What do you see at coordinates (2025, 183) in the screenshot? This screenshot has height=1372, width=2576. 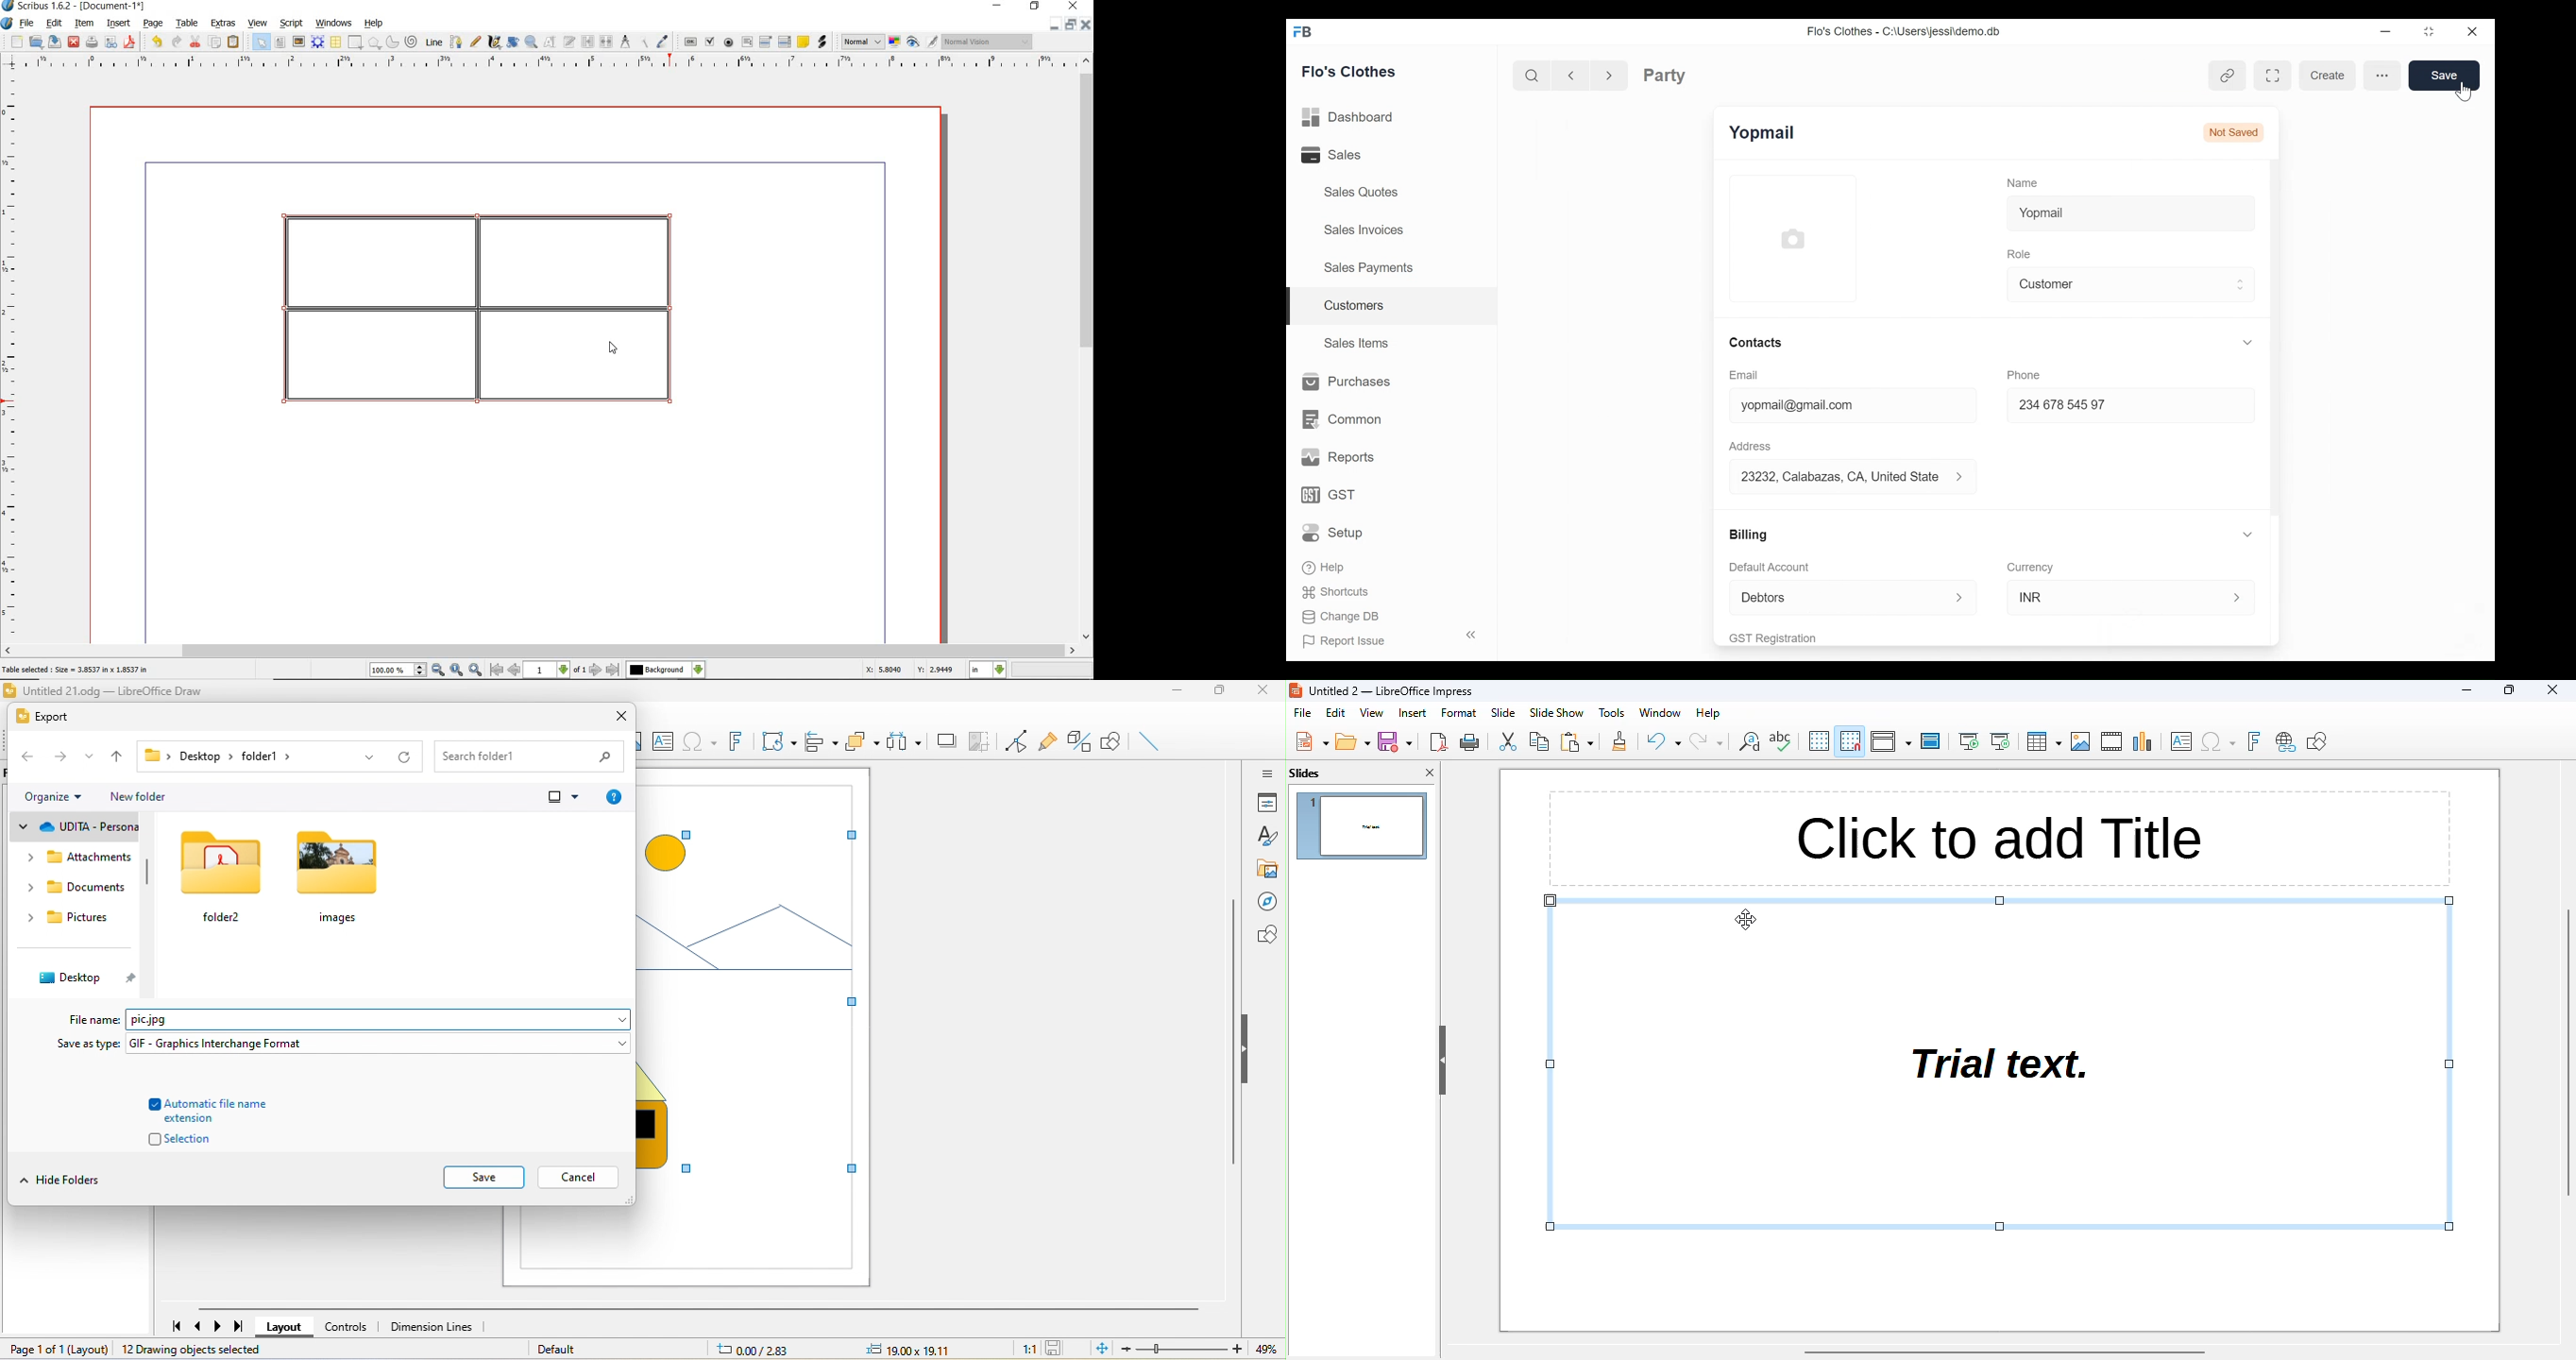 I see `Name` at bounding box center [2025, 183].